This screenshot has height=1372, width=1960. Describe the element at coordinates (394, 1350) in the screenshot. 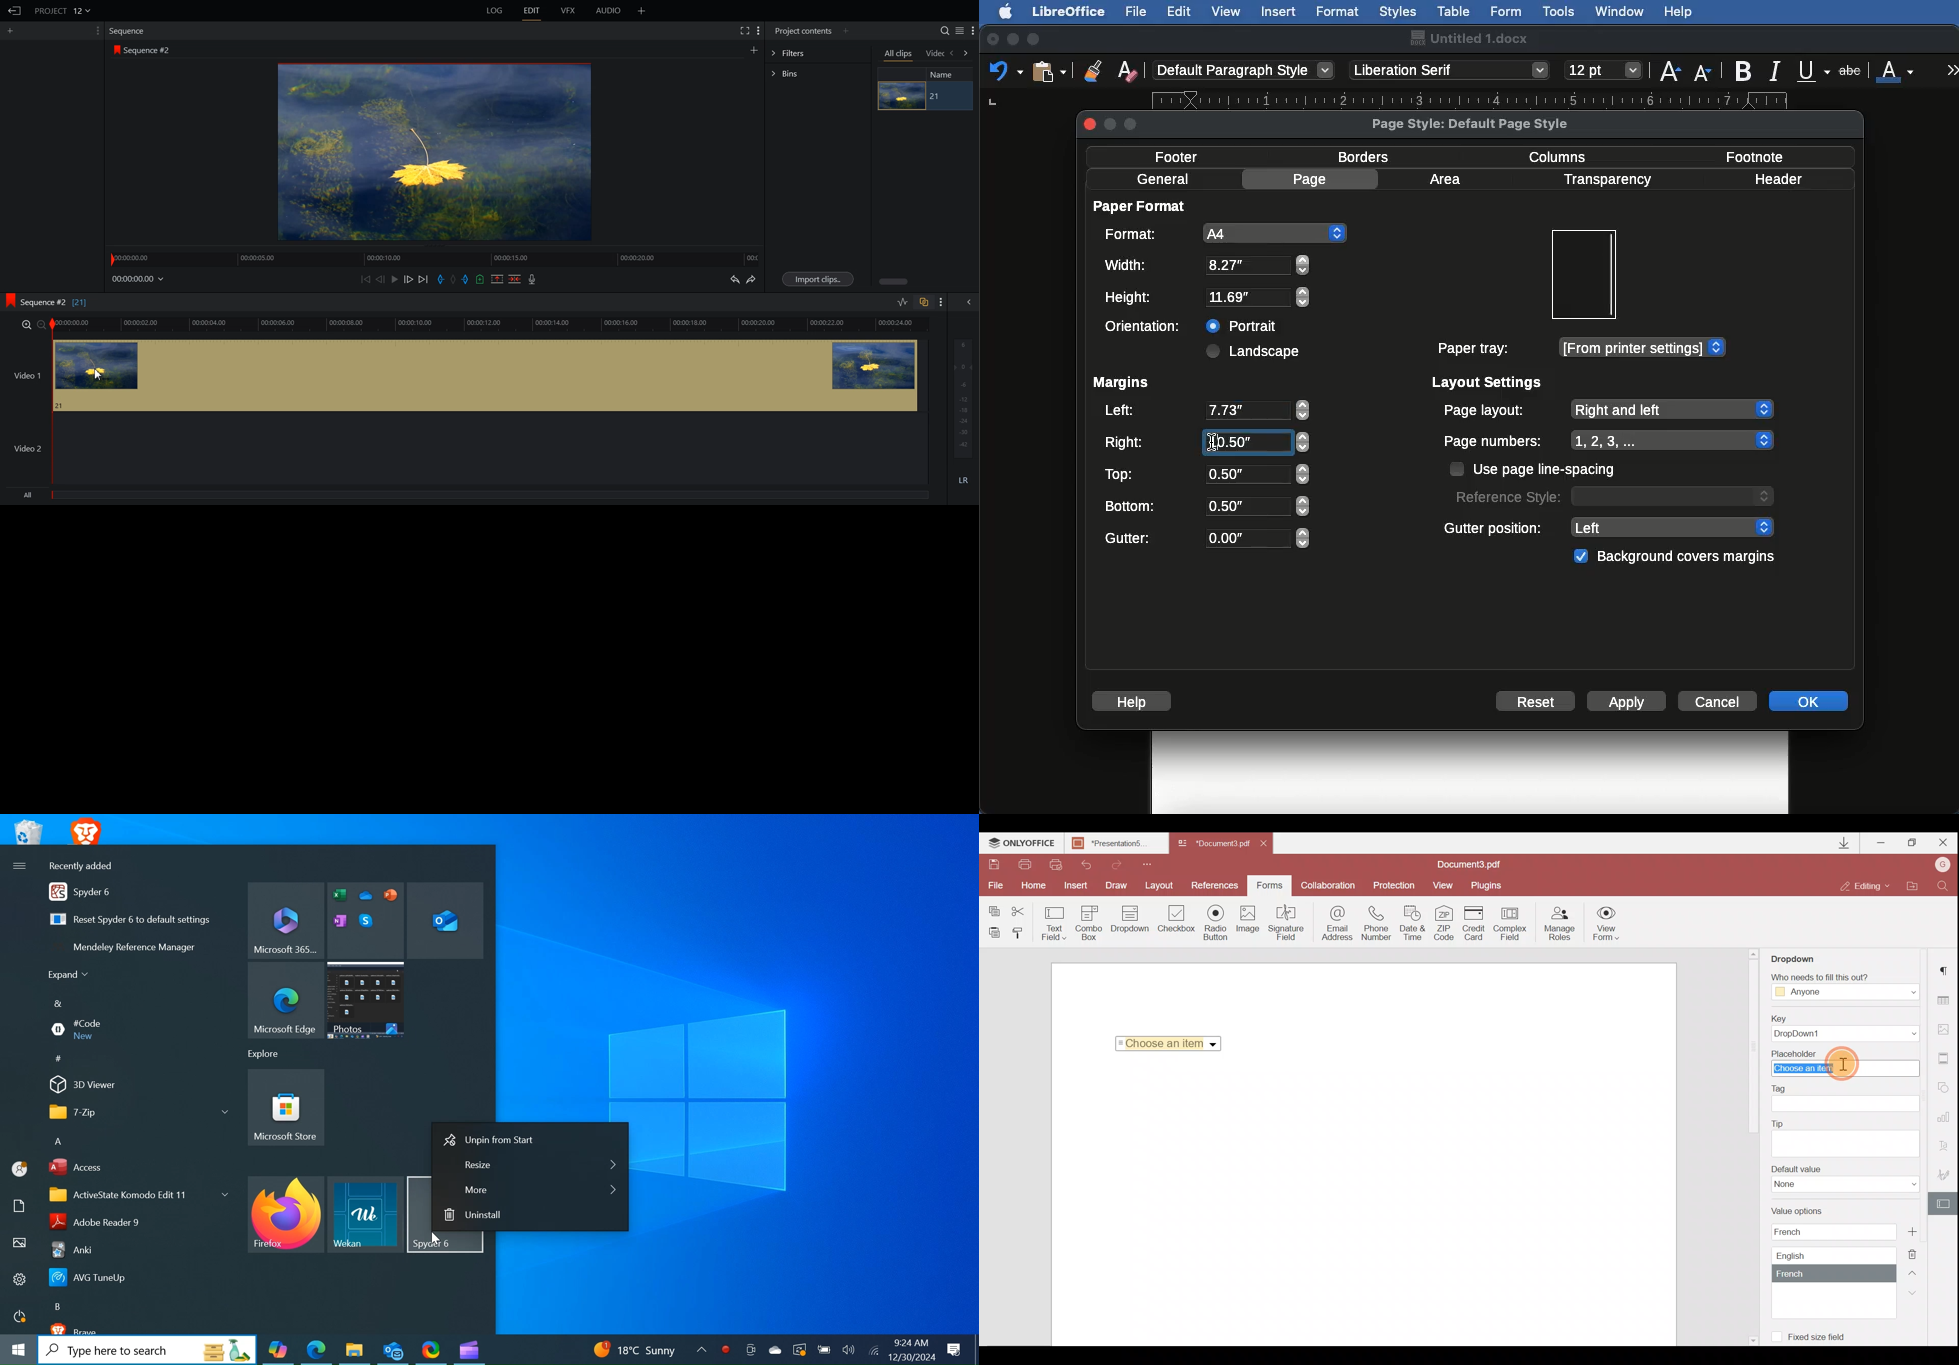

I see `Outlook` at that location.